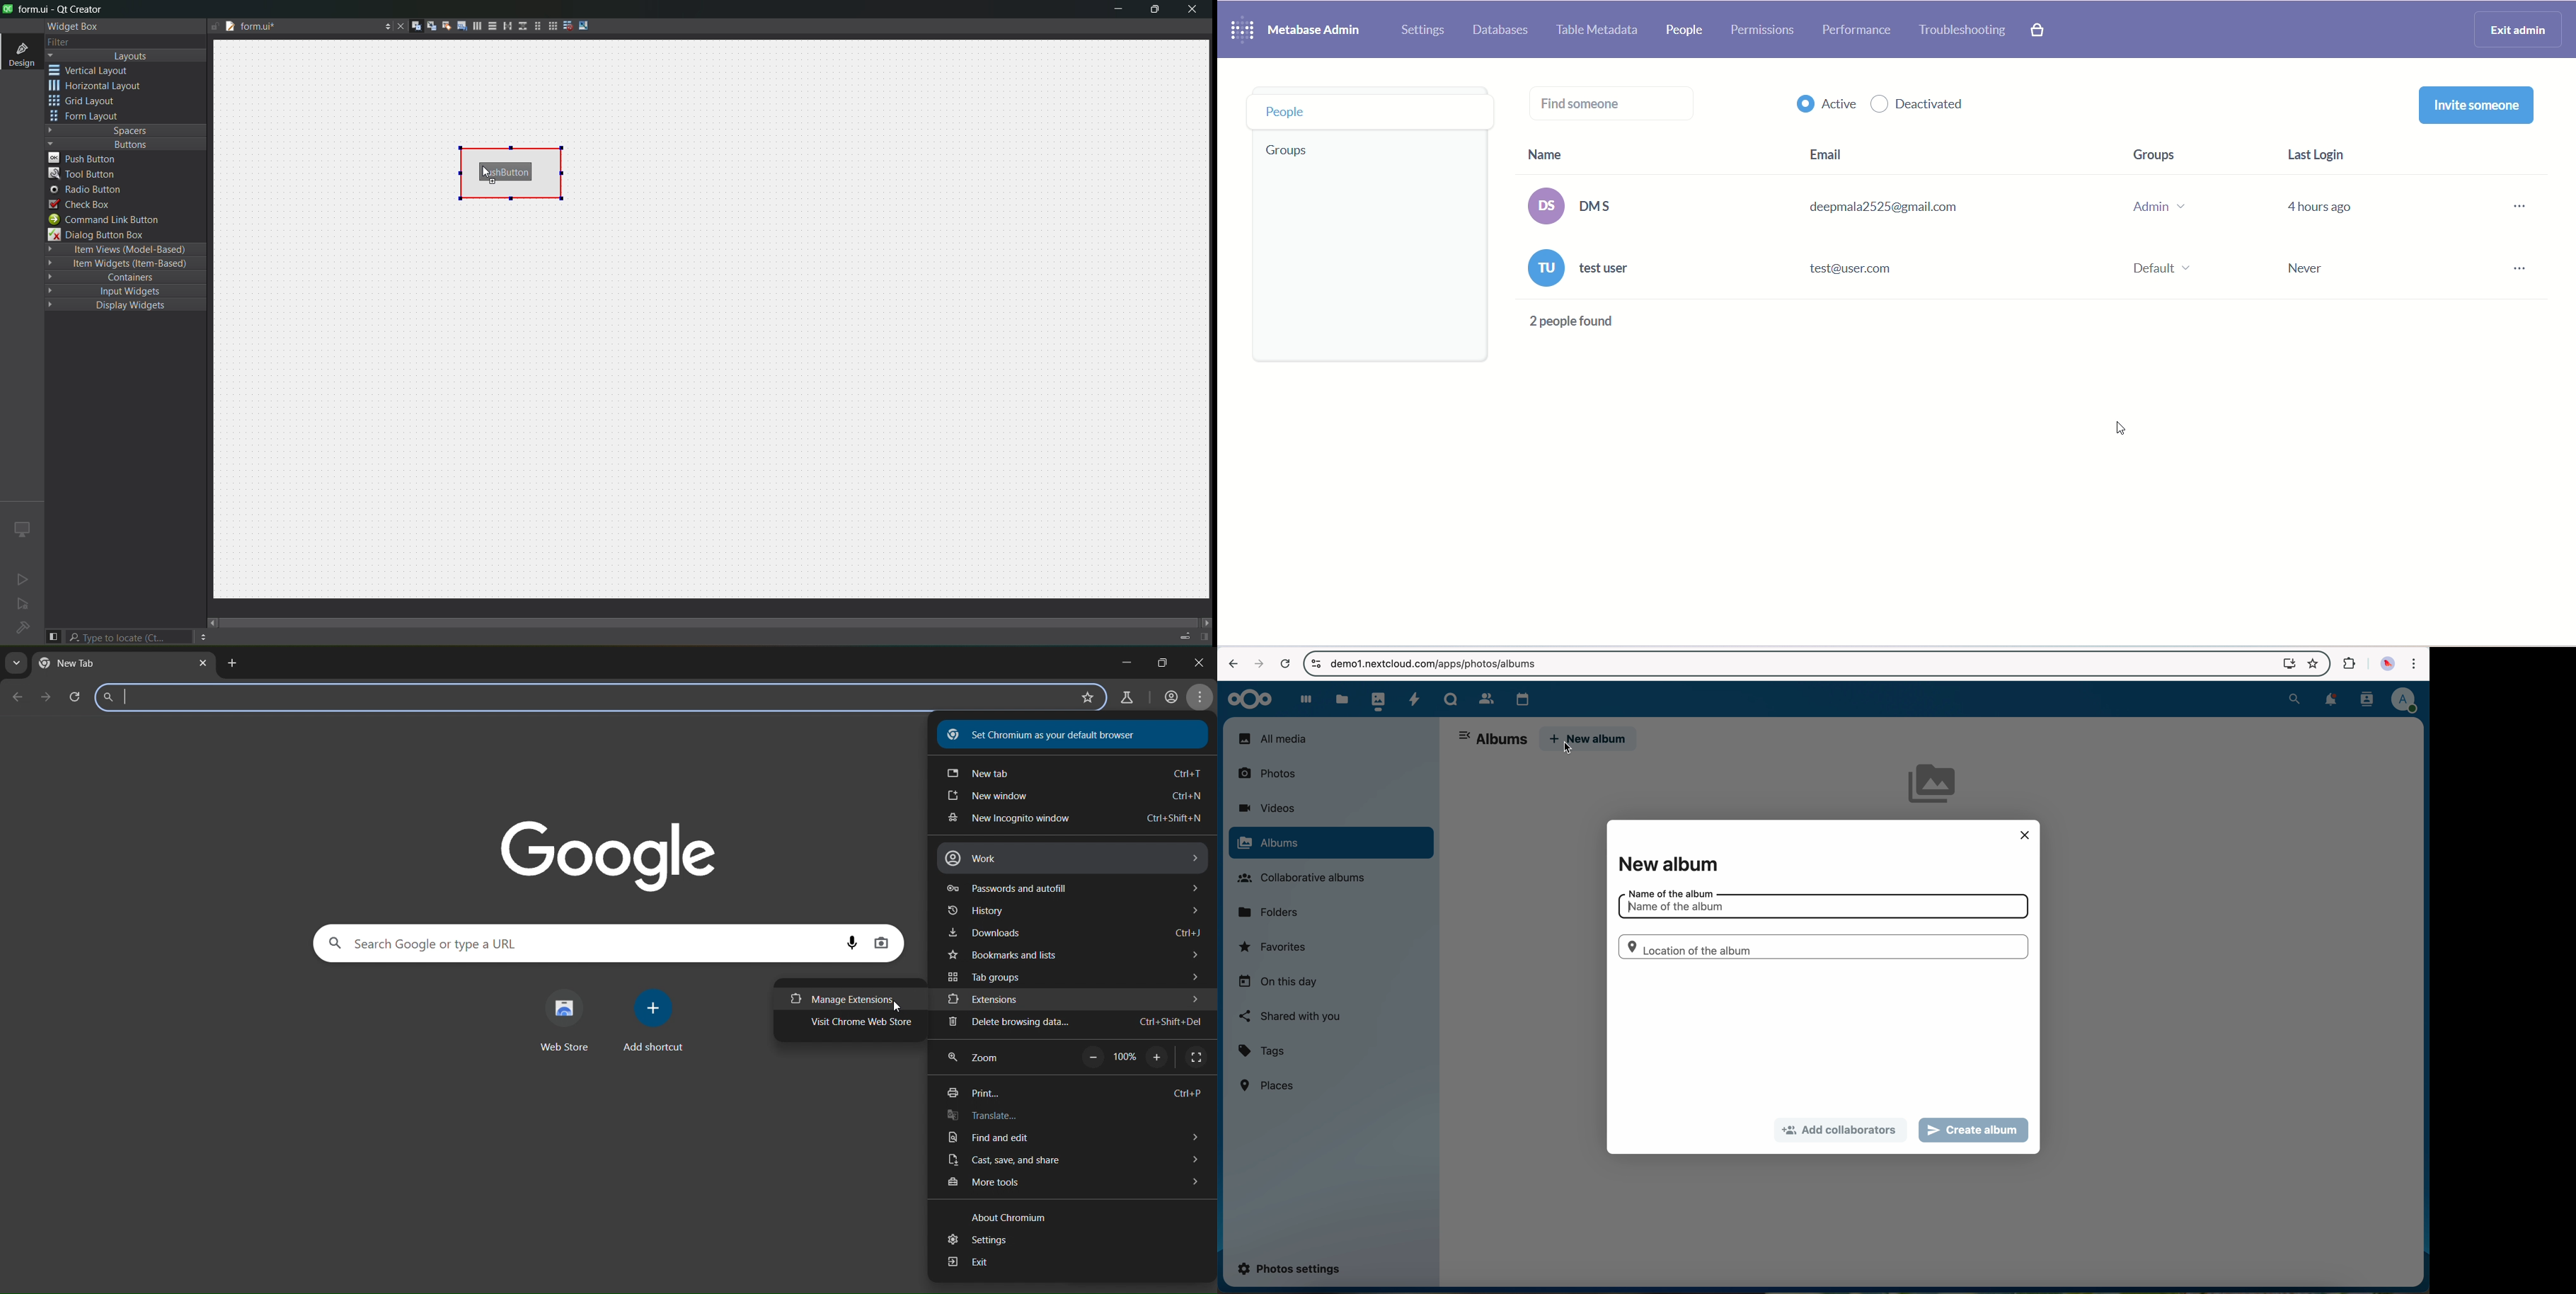 This screenshot has width=2576, height=1316. I want to click on Talk, so click(1450, 698).